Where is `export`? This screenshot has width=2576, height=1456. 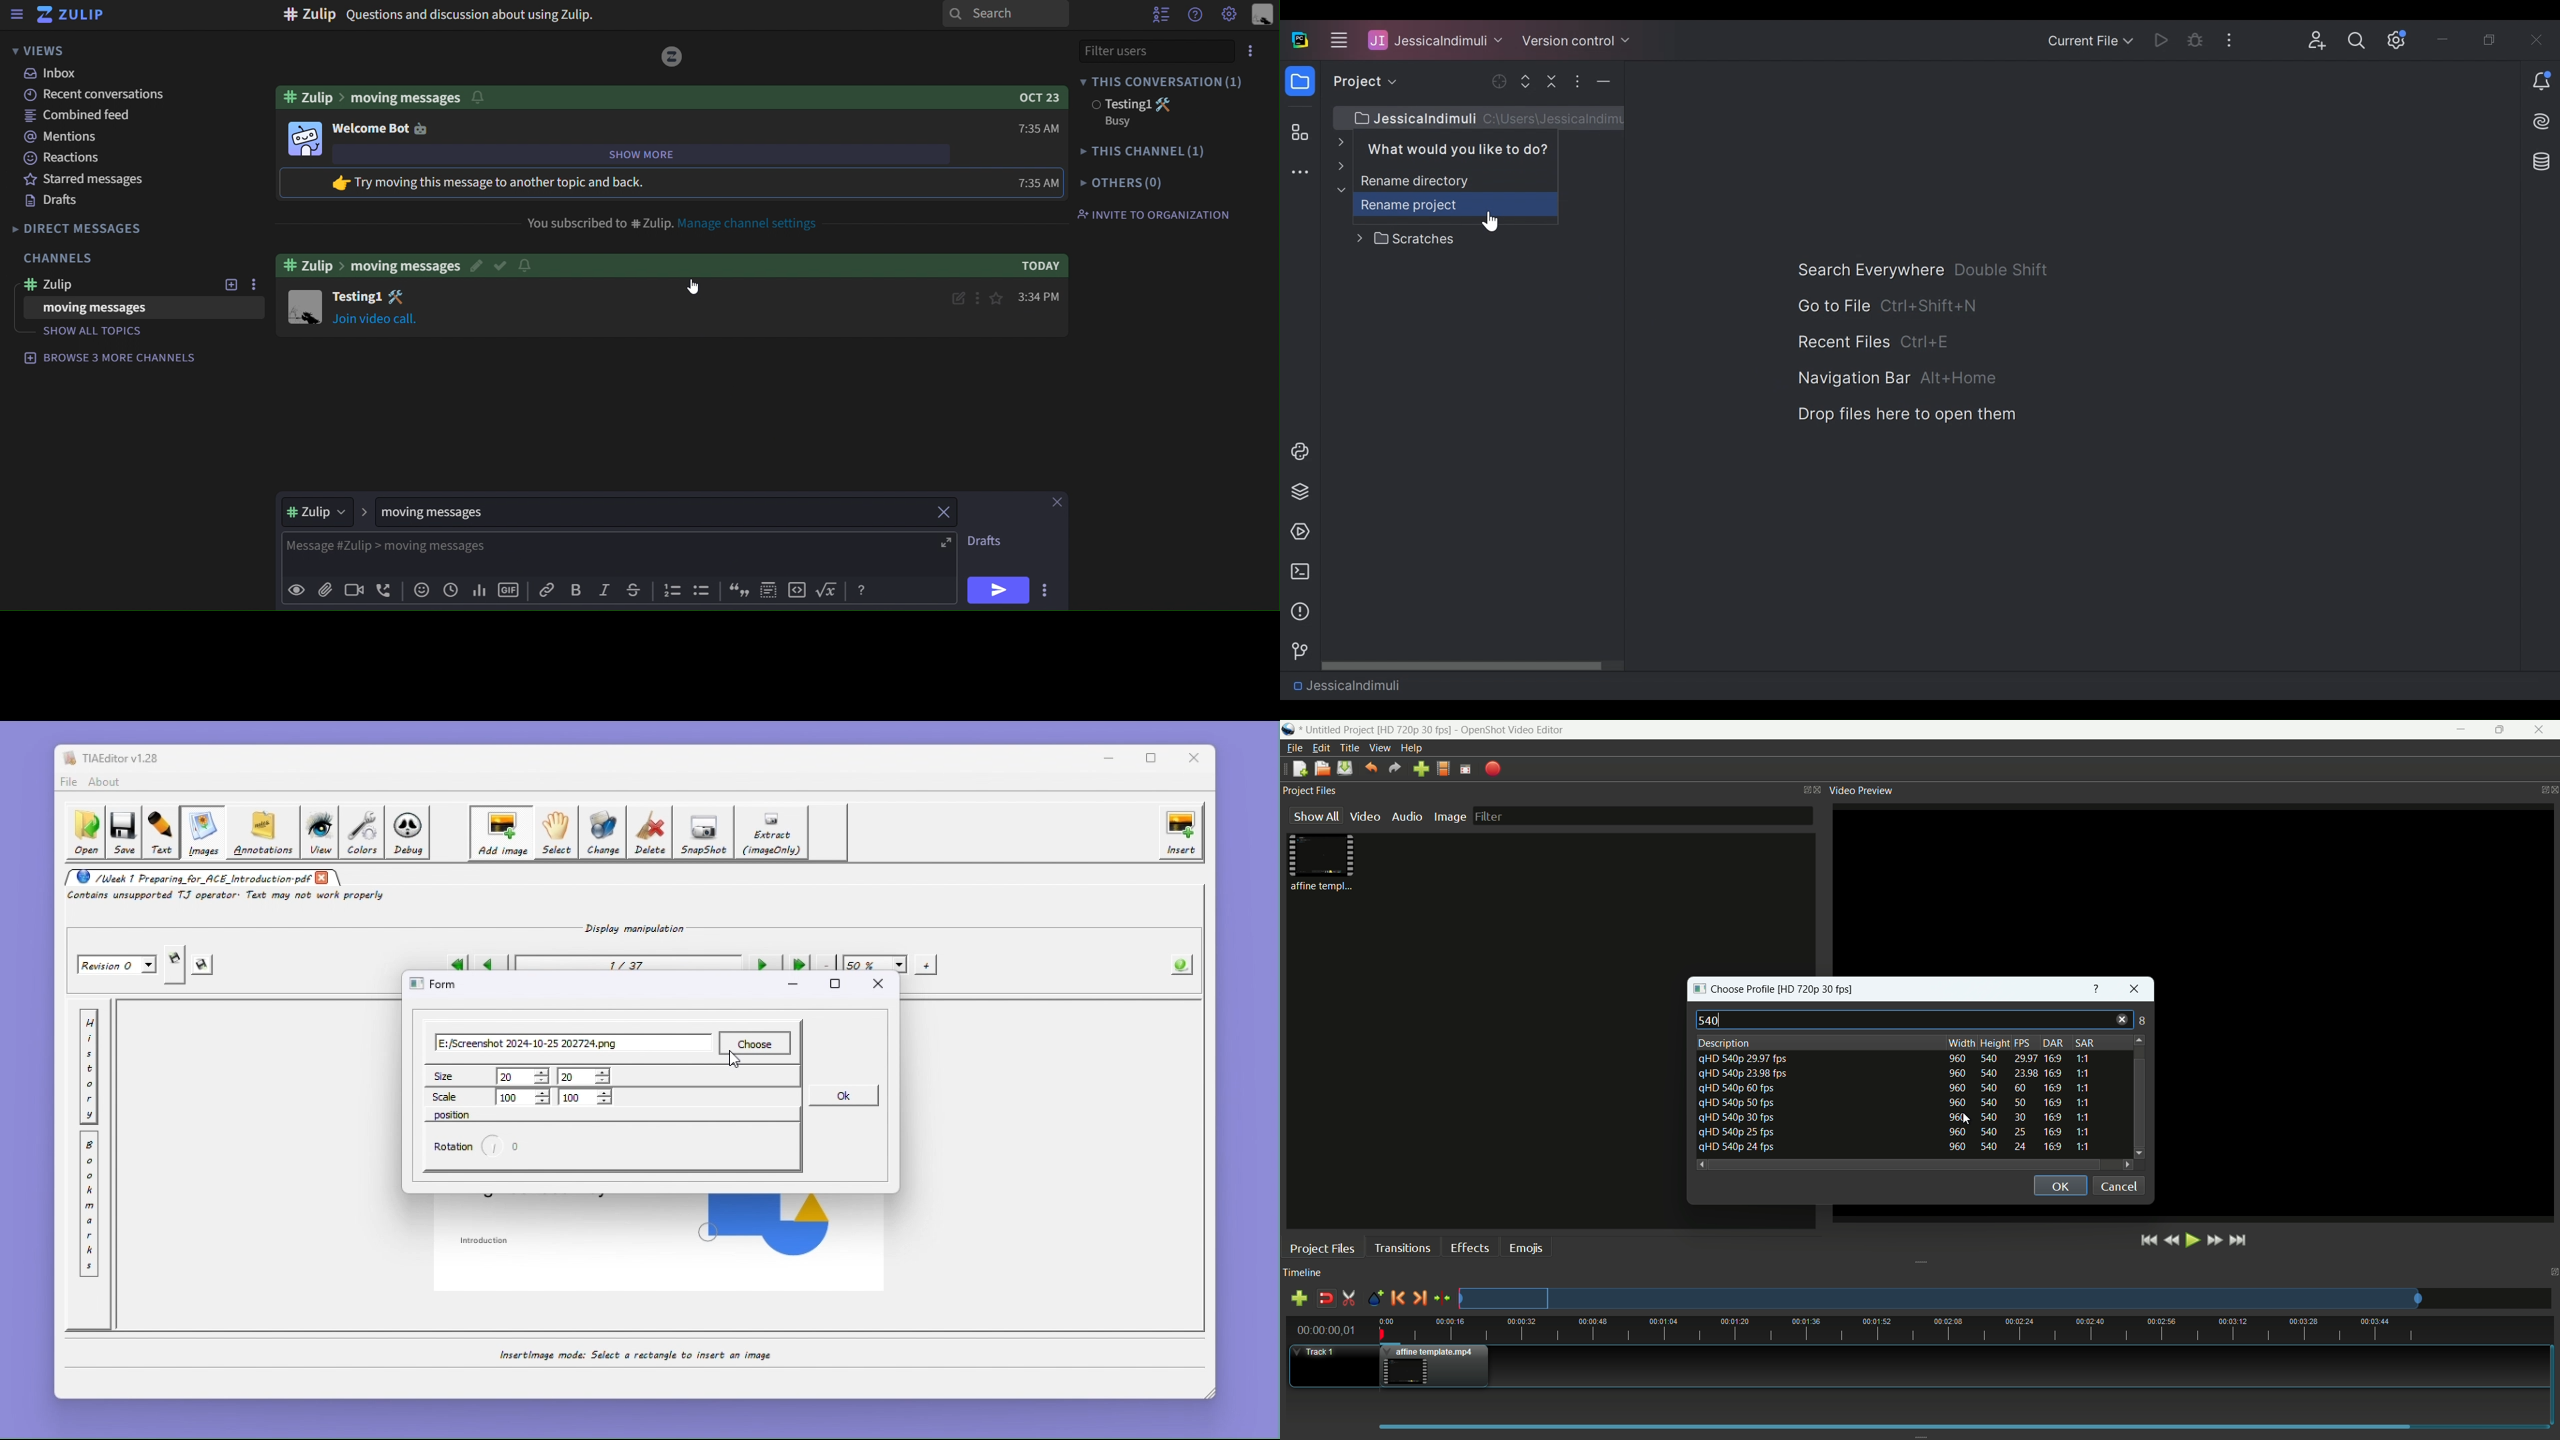 export is located at coordinates (1492, 769).